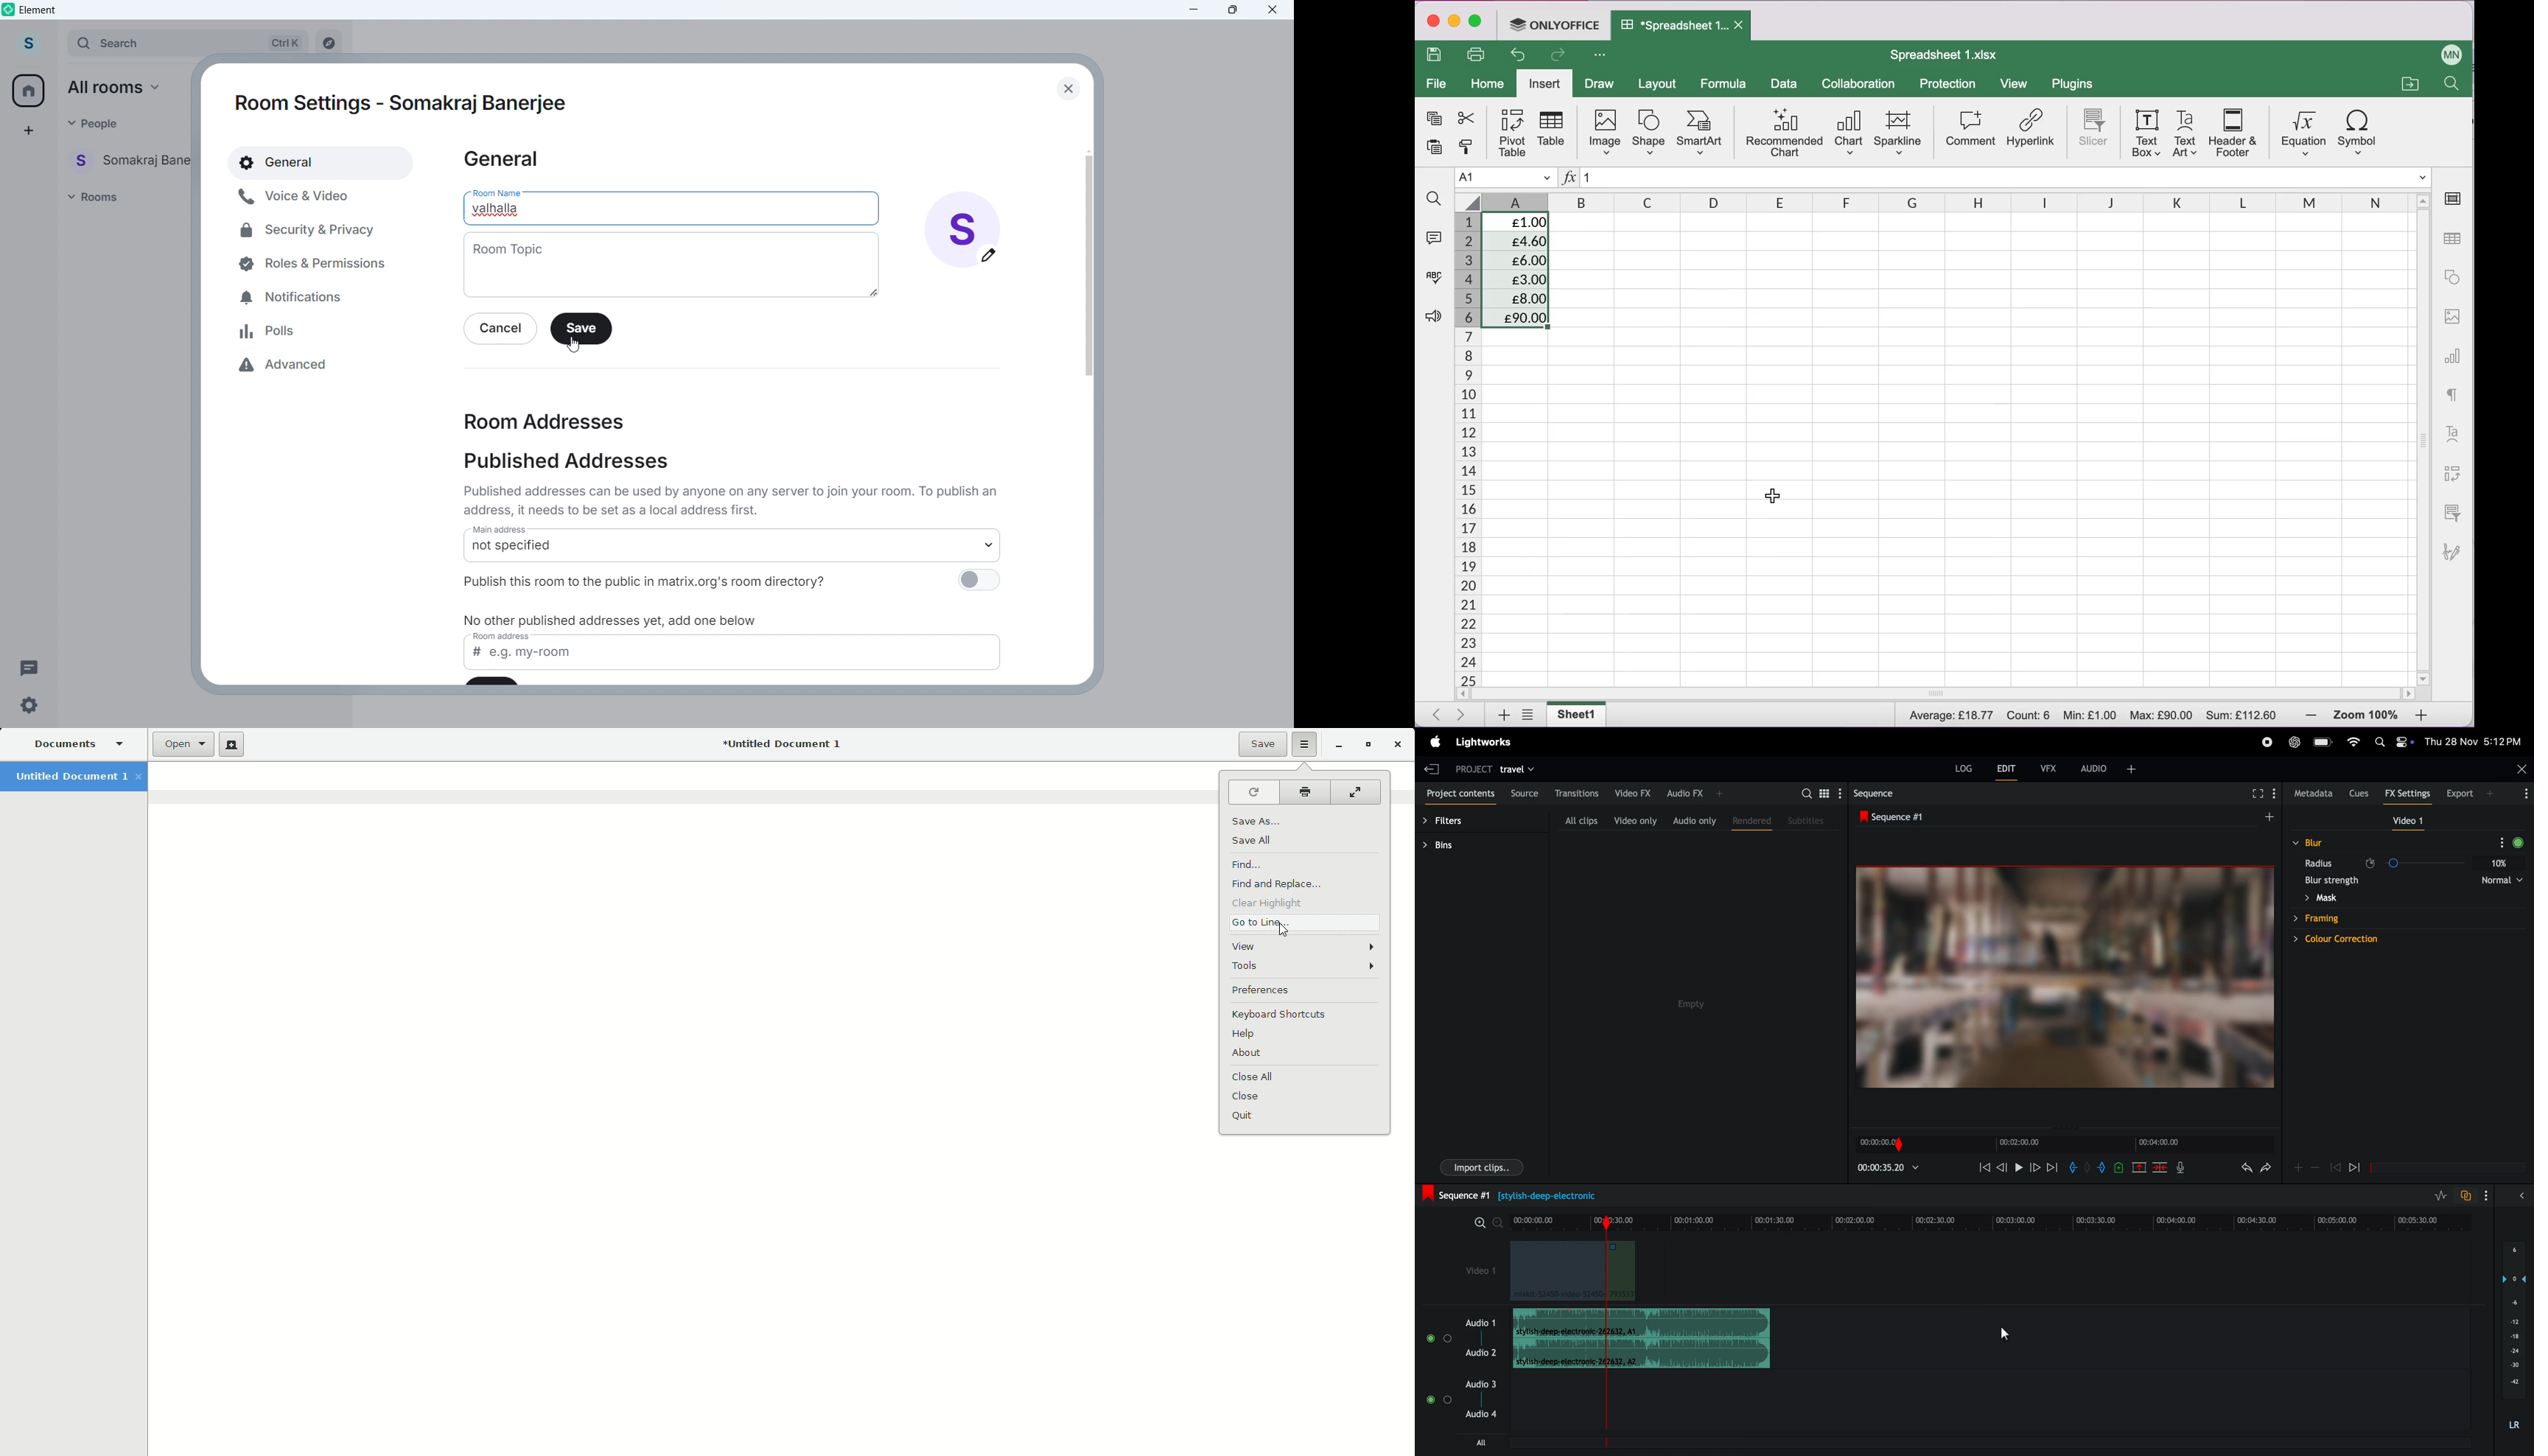 The image size is (2548, 1456). I want to click on Audio 2, so click(1481, 1353).